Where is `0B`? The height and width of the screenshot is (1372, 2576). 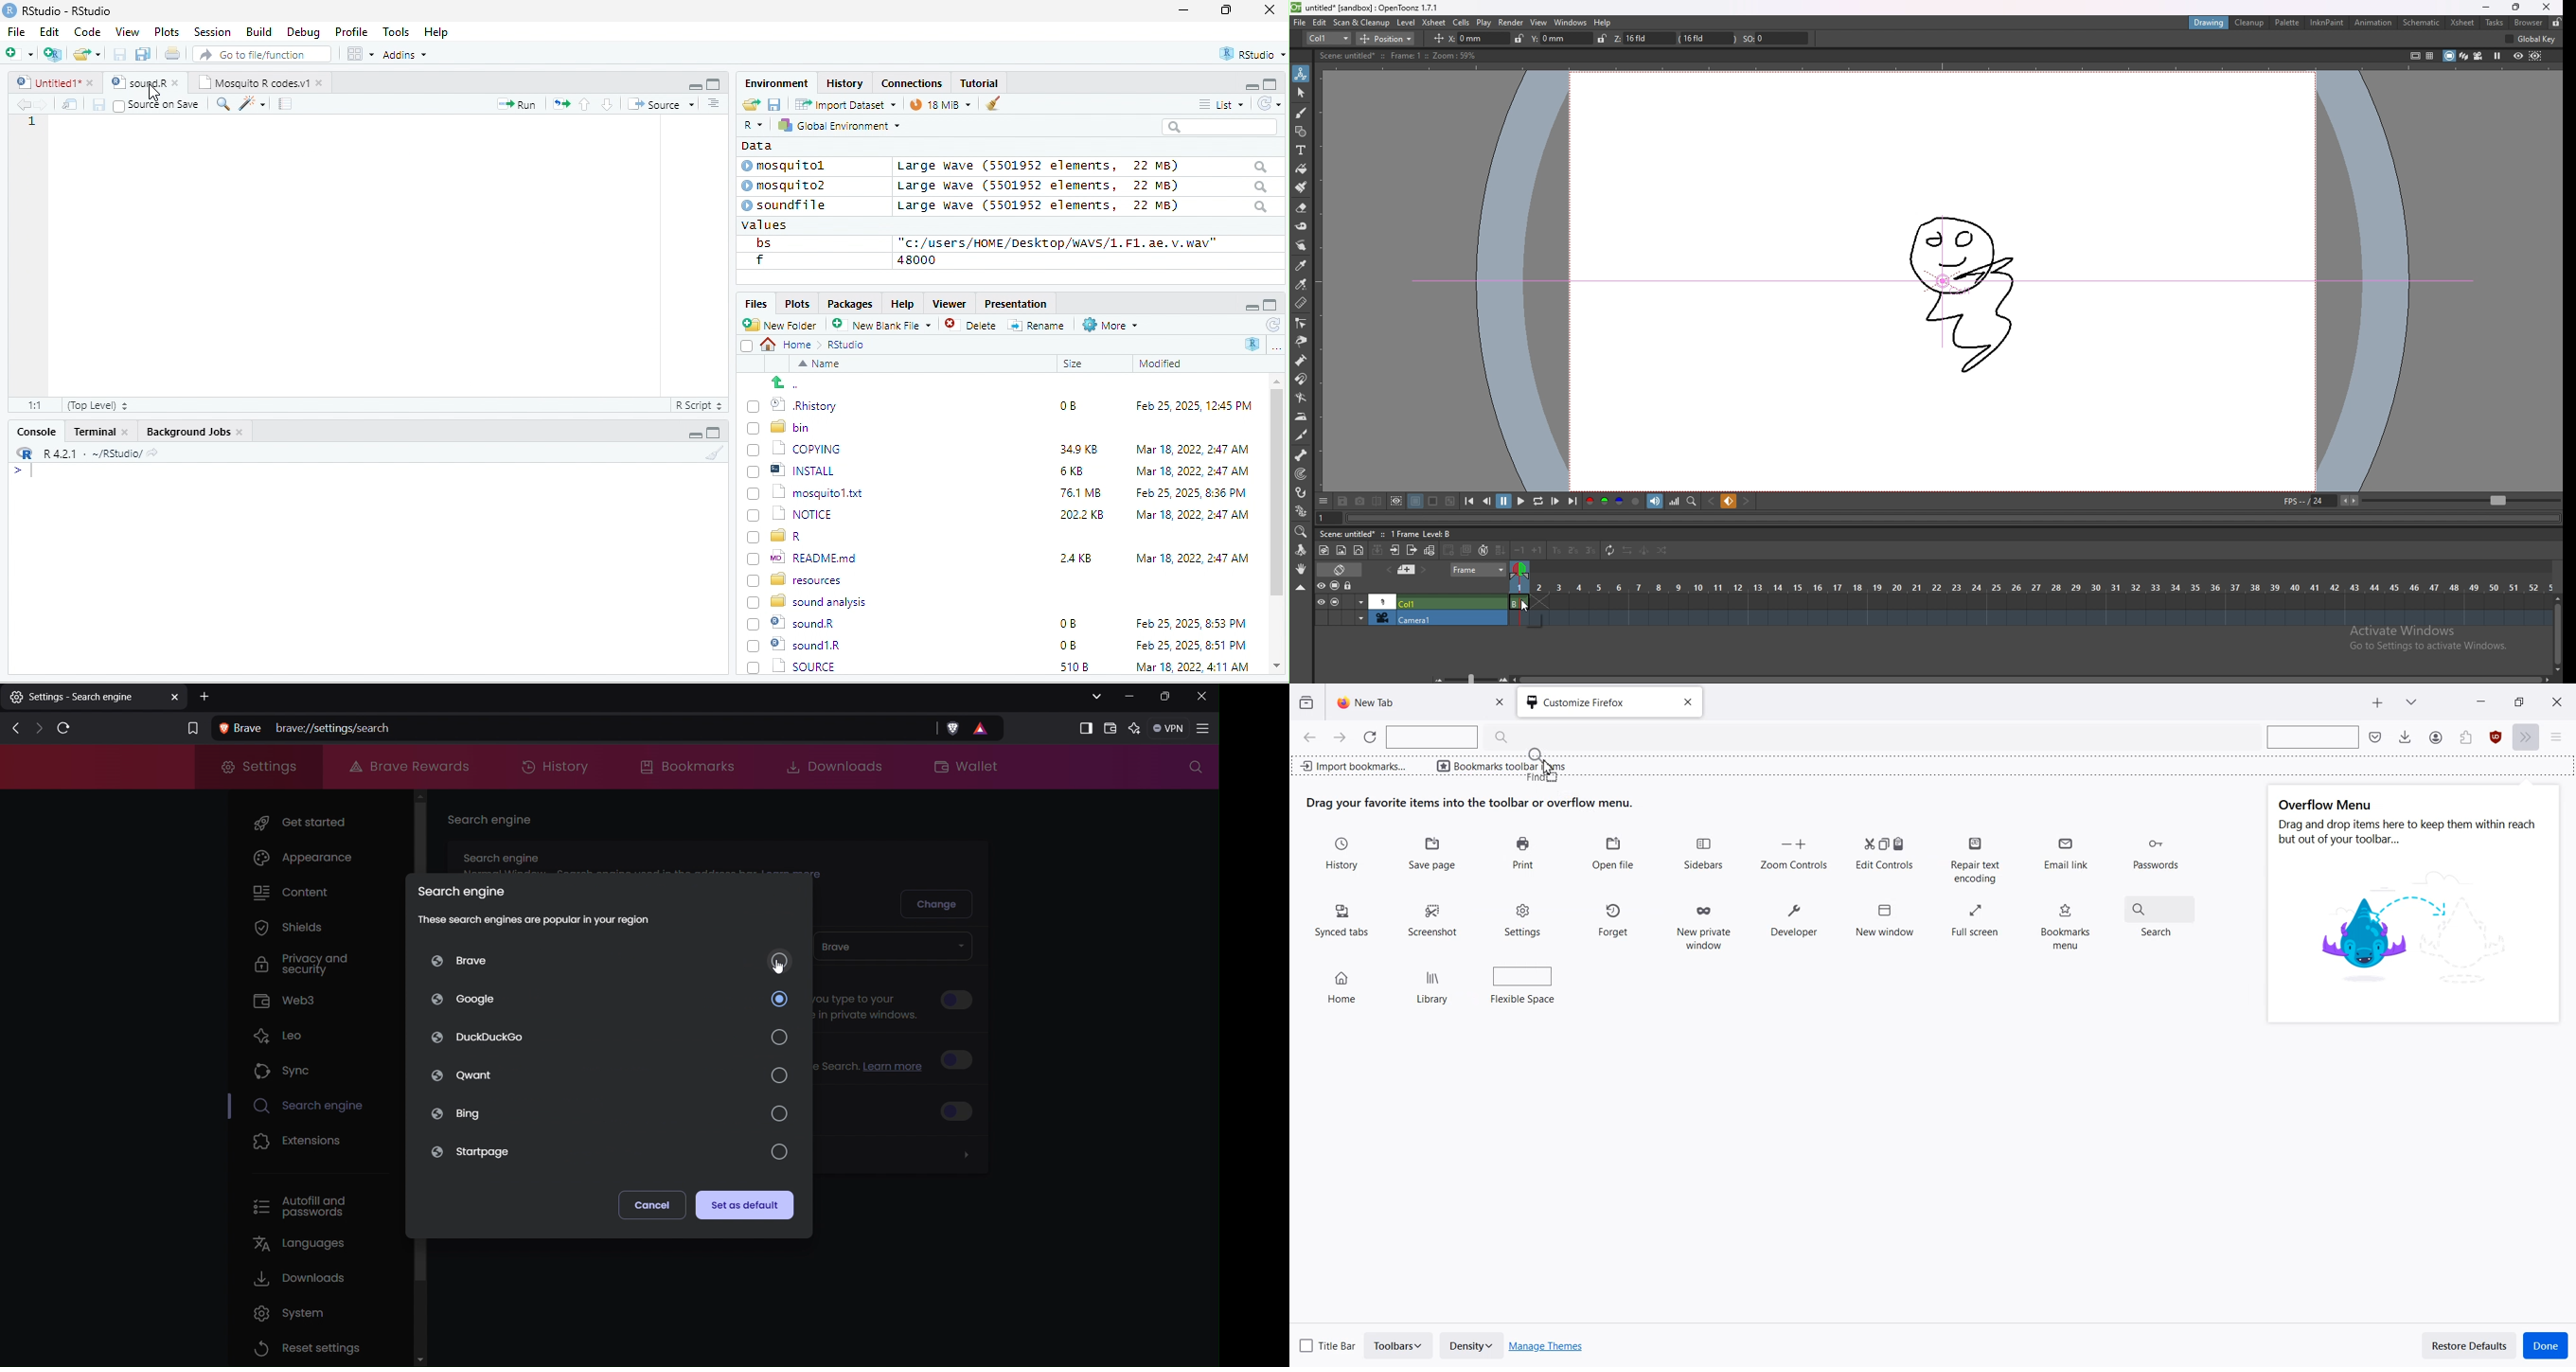 0B is located at coordinates (1061, 403).